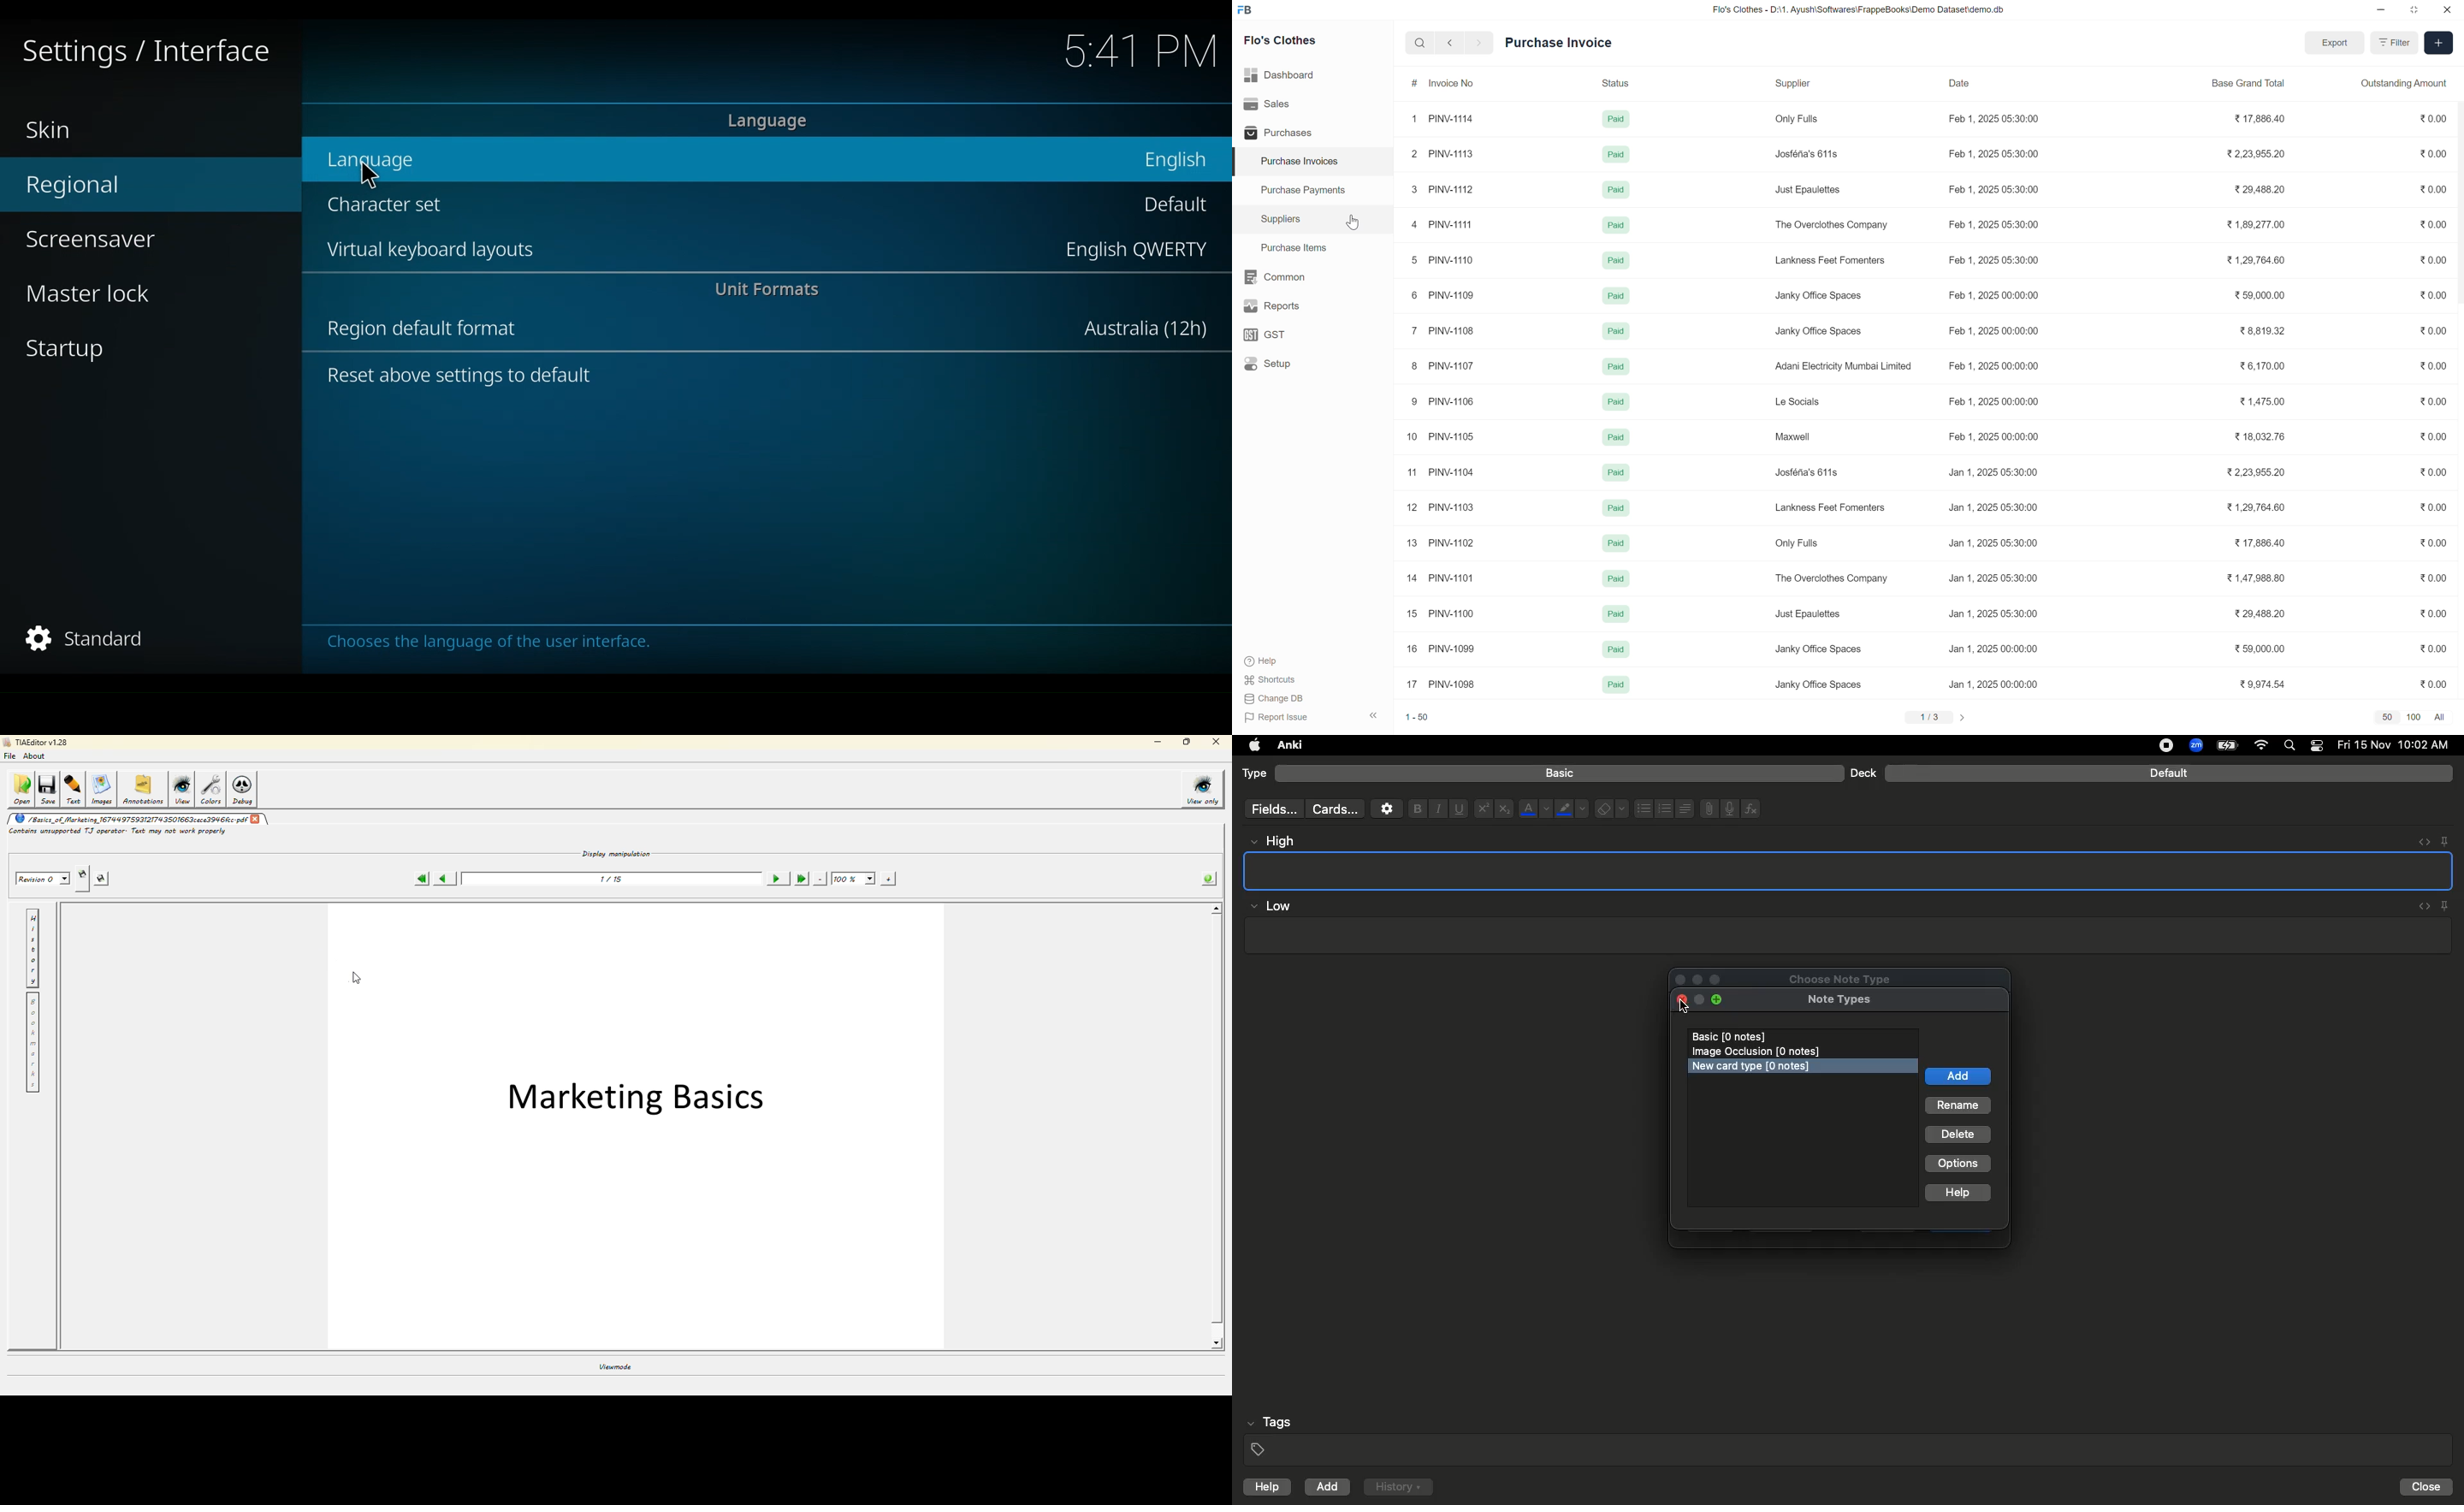 The image size is (2464, 1512). Describe the element at coordinates (1794, 84) in the screenshot. I see `Supplier` at that location.